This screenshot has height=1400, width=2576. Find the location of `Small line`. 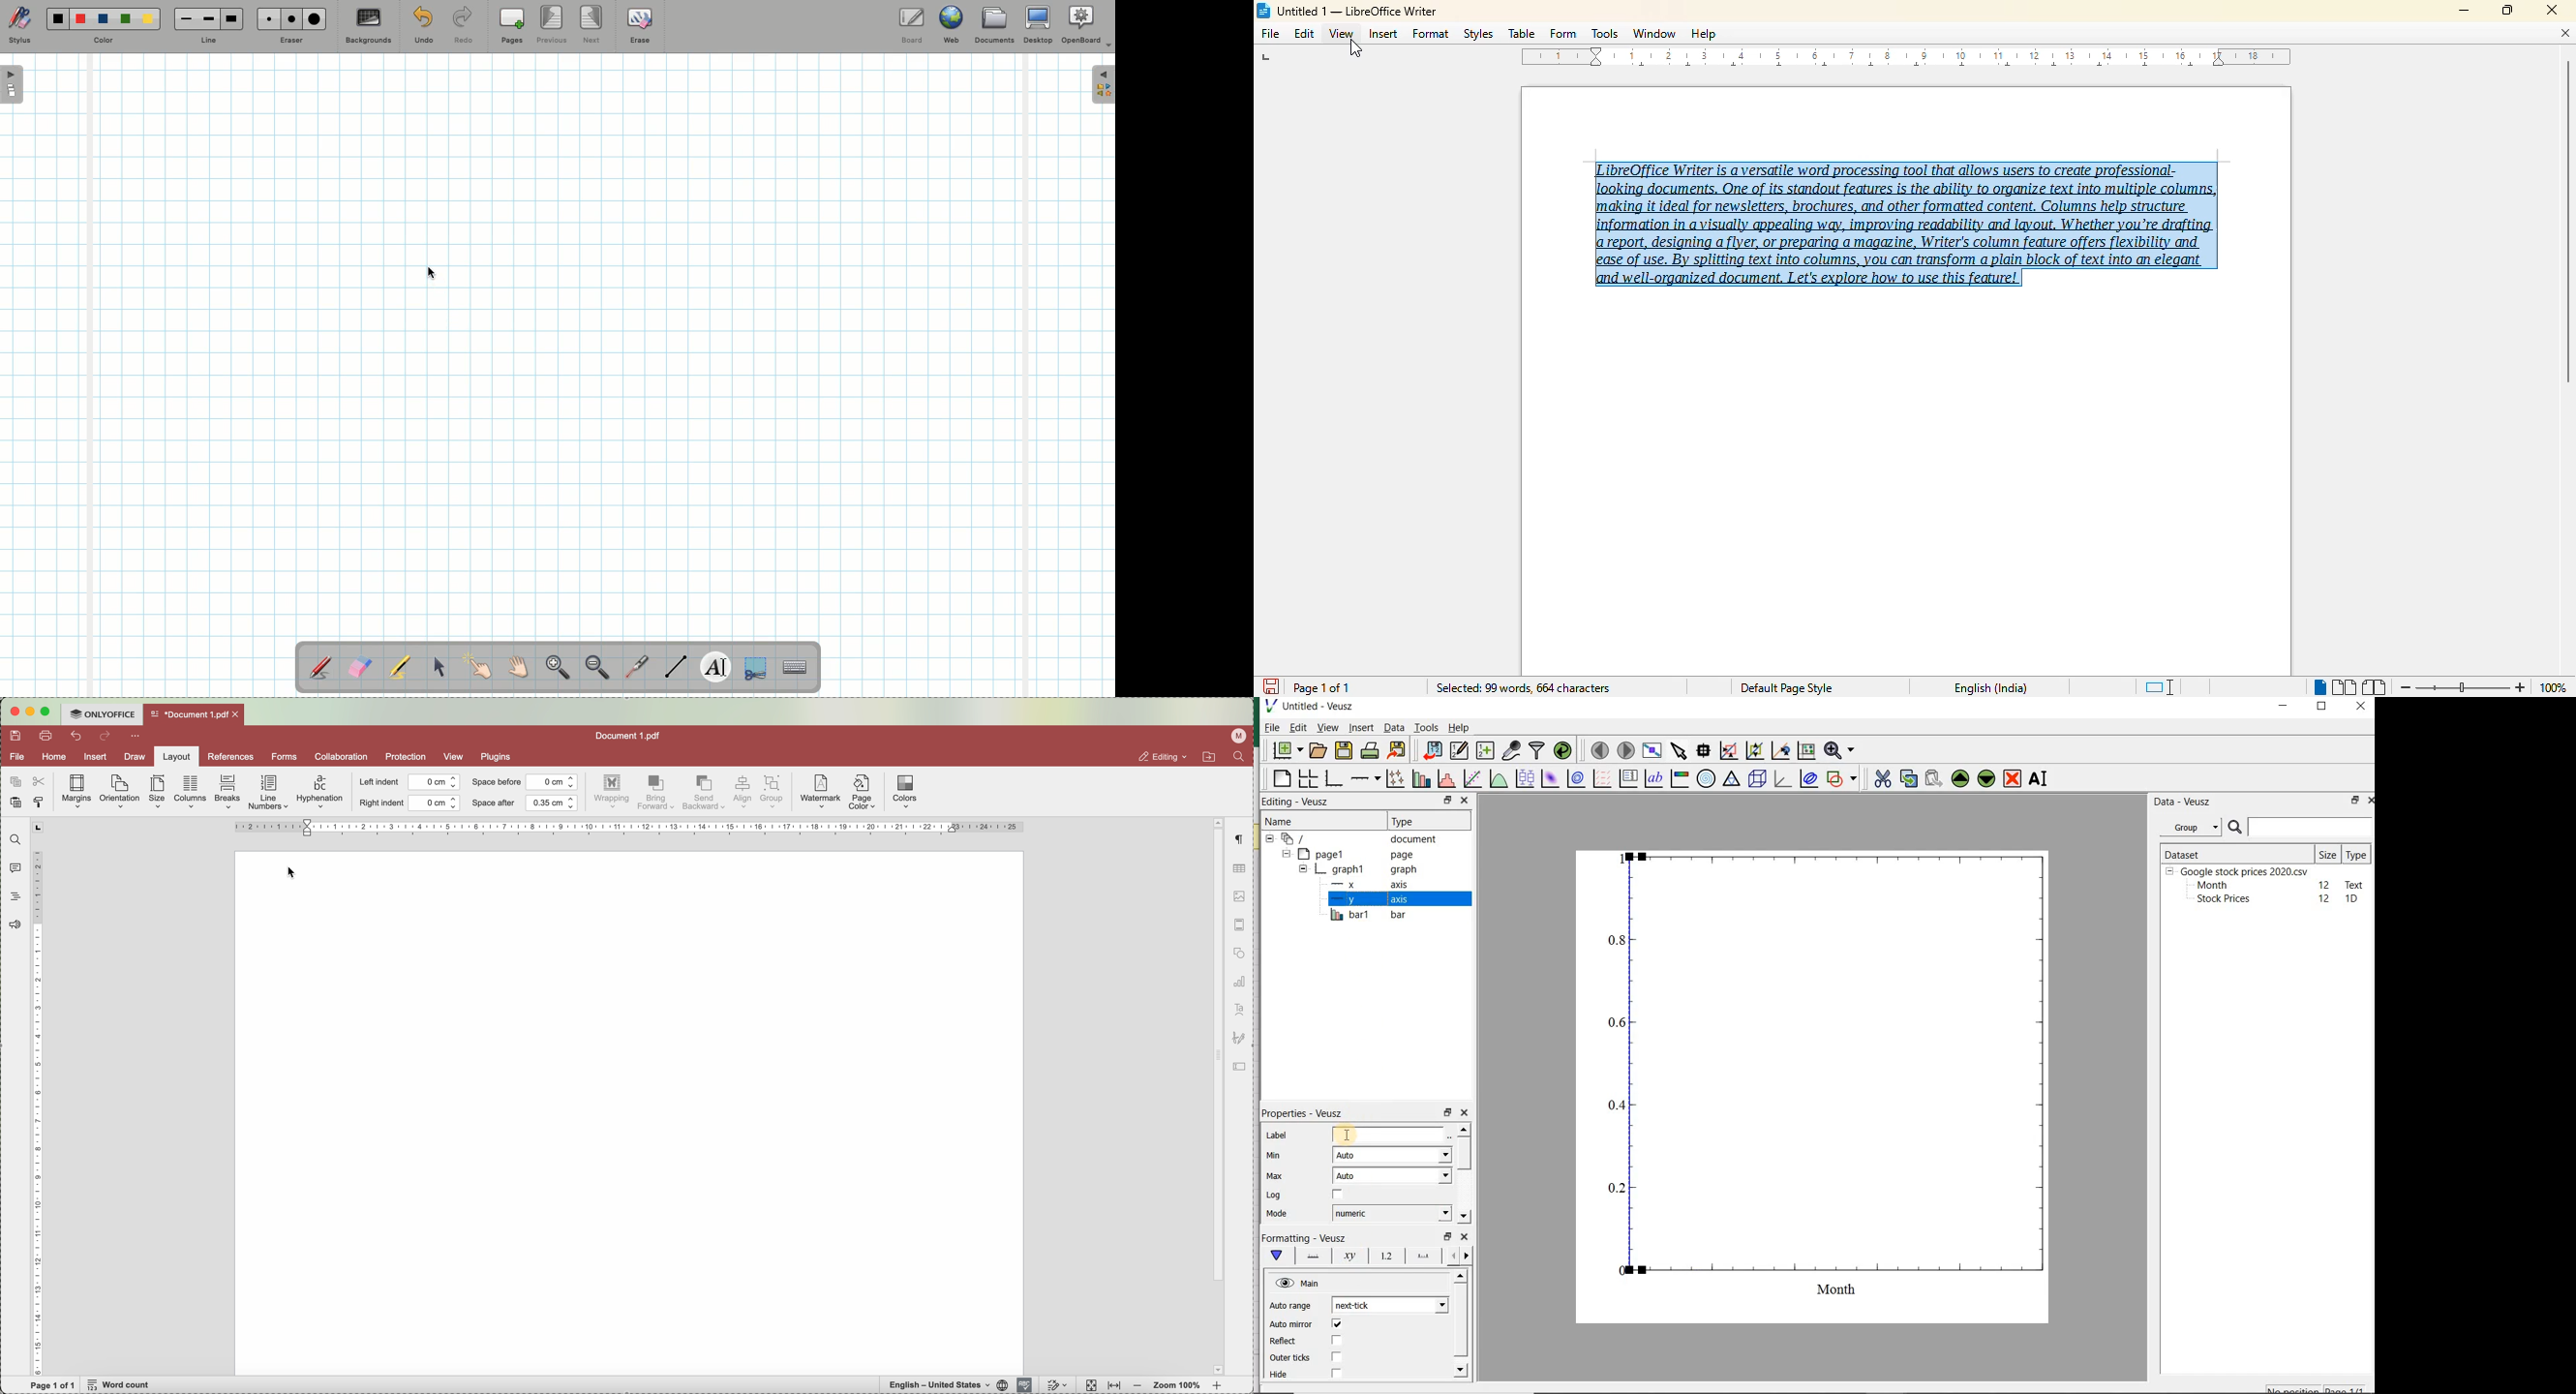

Small line is located at coordinates (184, 19).